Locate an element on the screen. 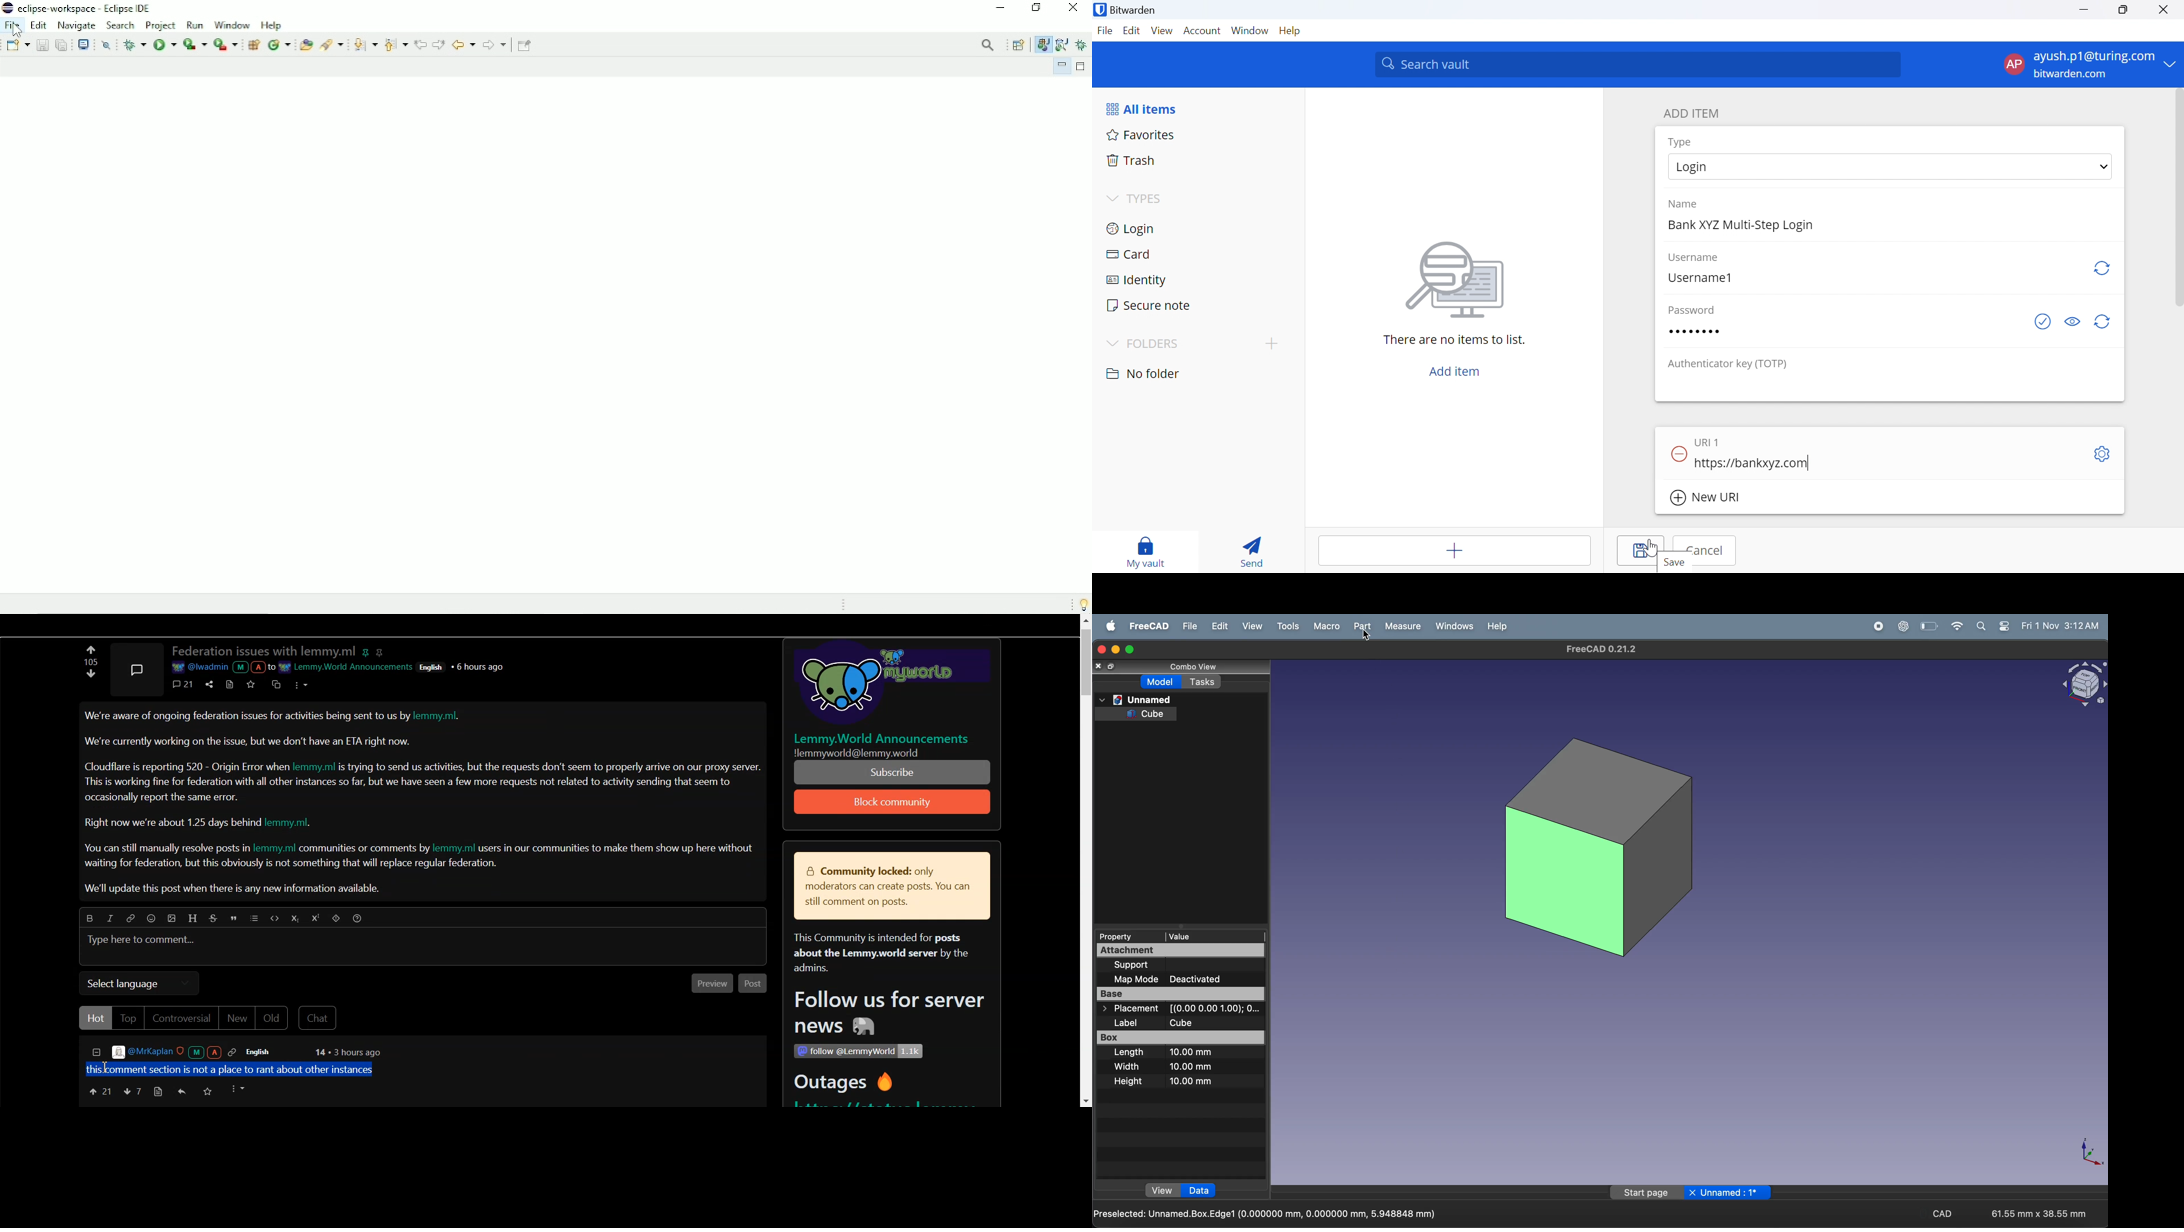 The height and width of the screenshot is (1232, 2184). | users in our communities to make them show up here withou is located at coordinates (615, 848).